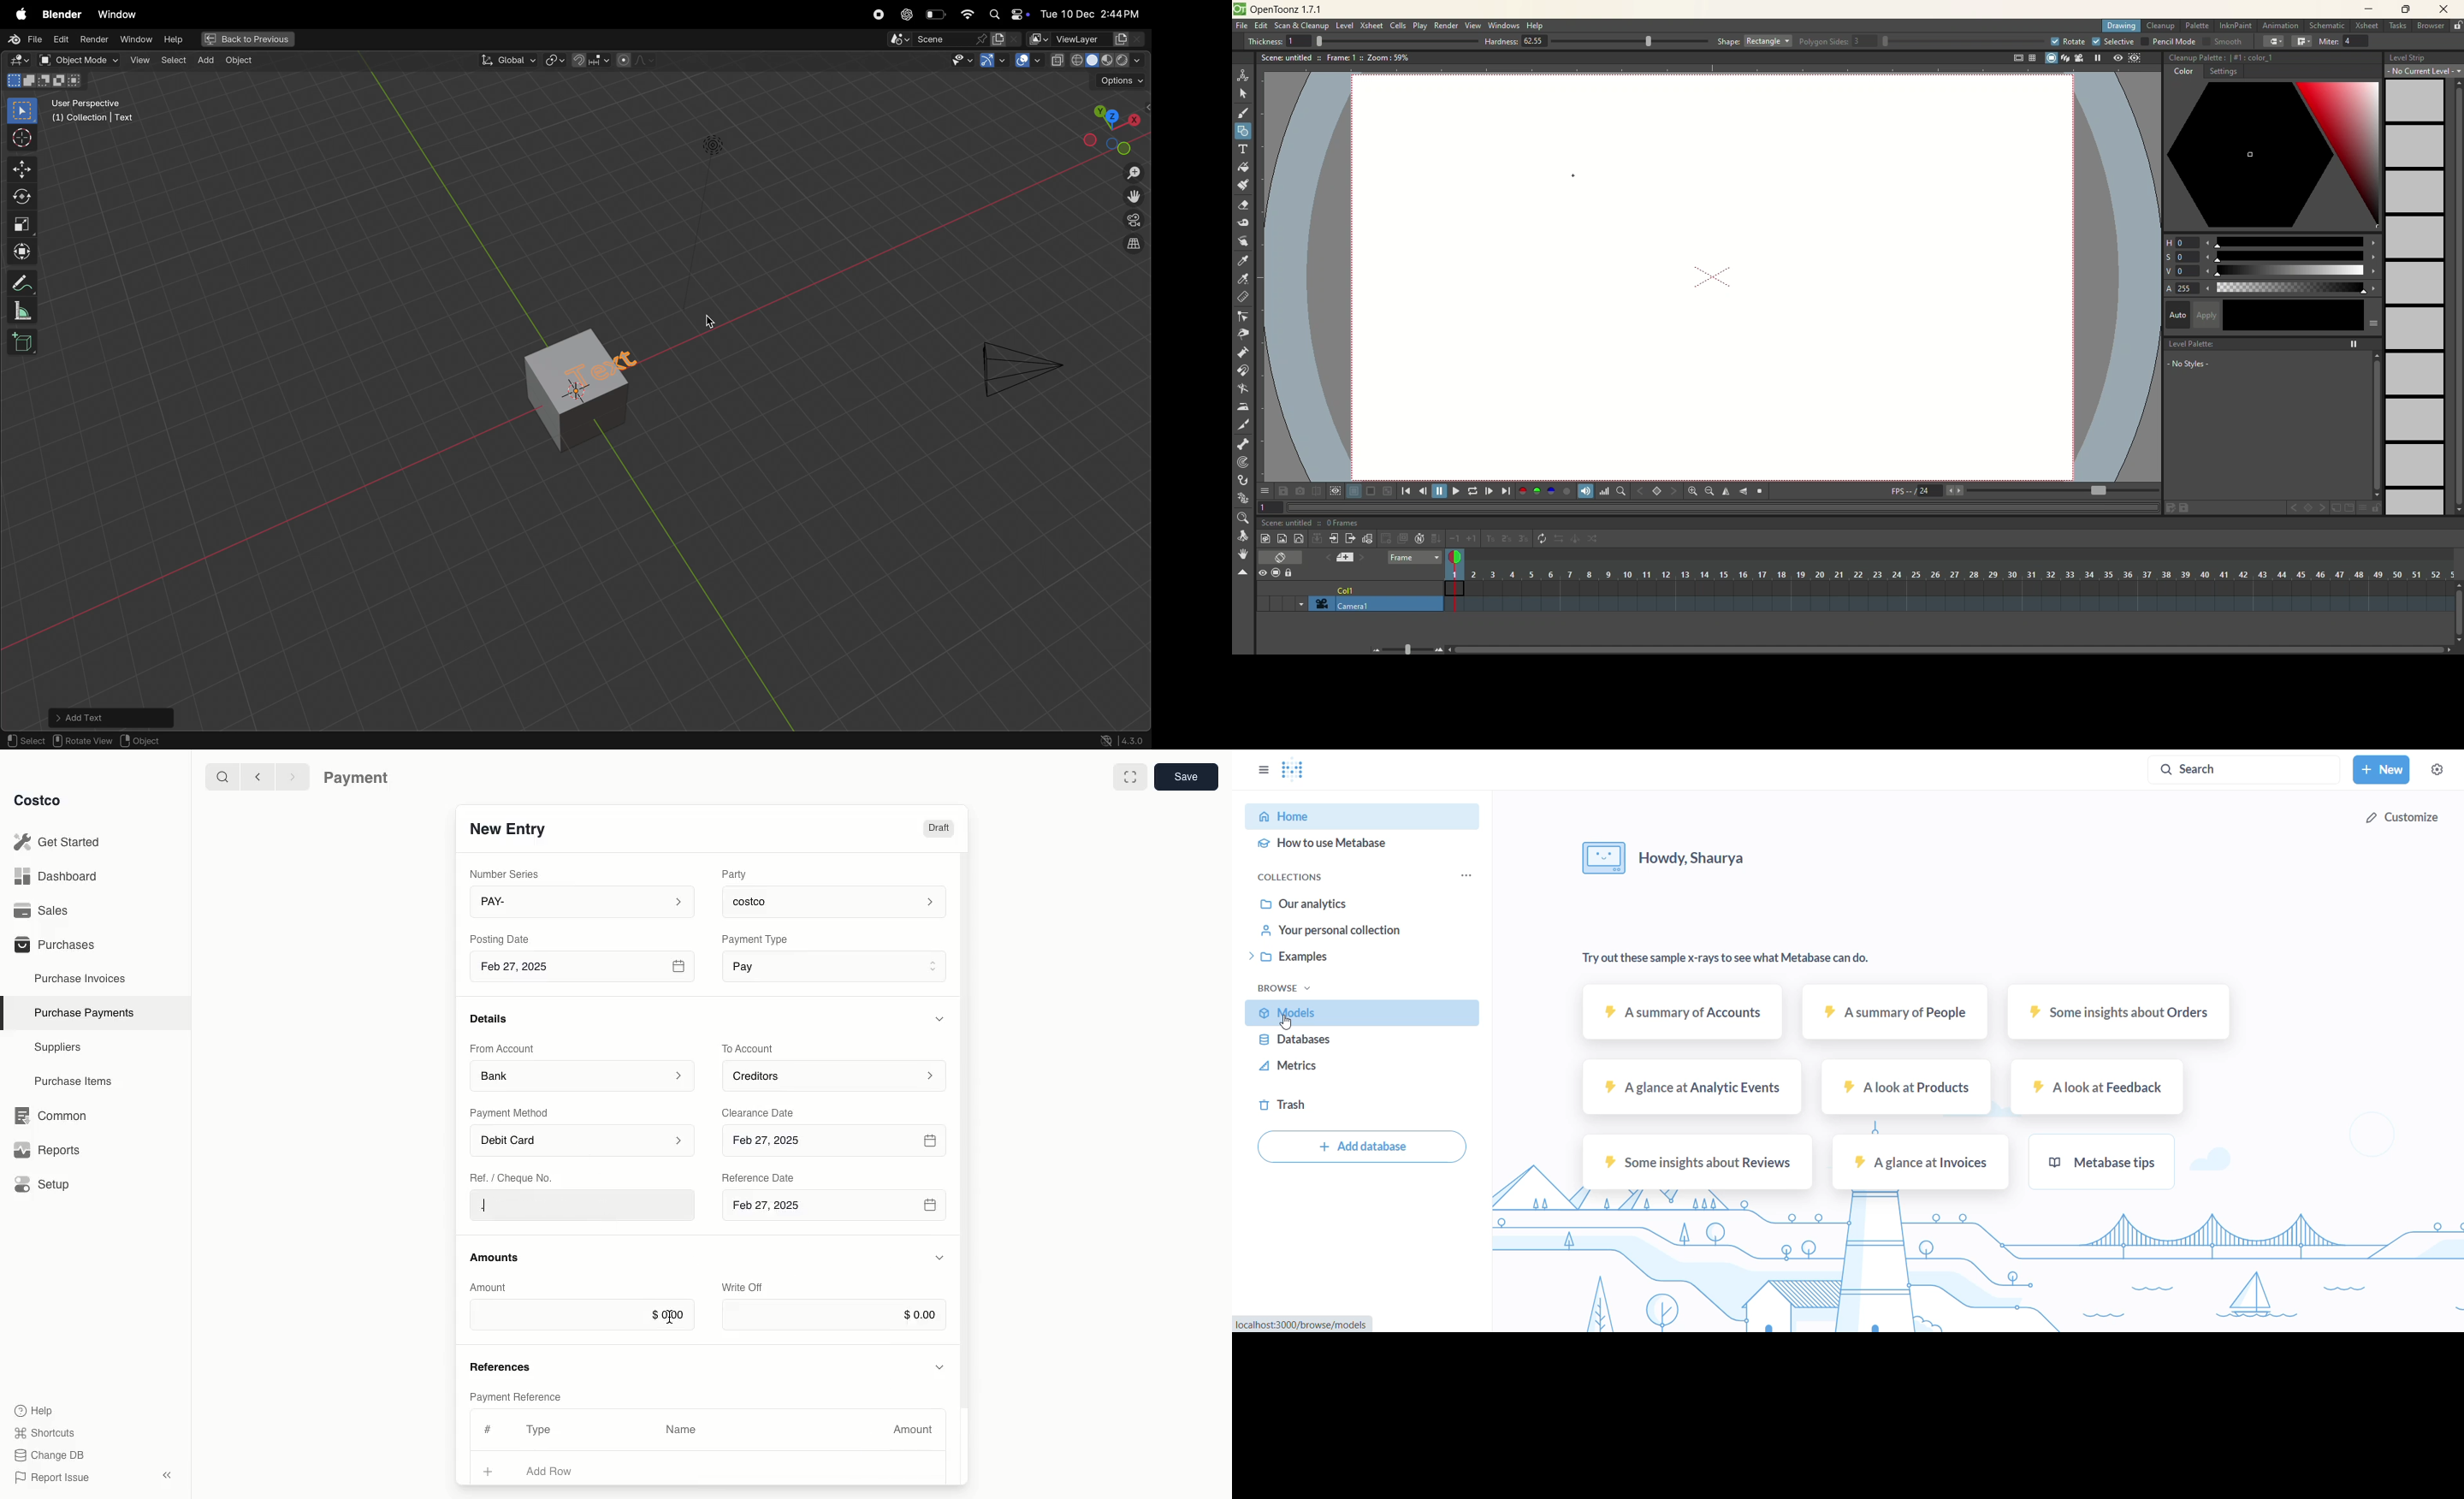  What do you see at coordinates (83, 1011) in the screenshot?
I see `Purchase Payments` at bounding box center [83, 1011].